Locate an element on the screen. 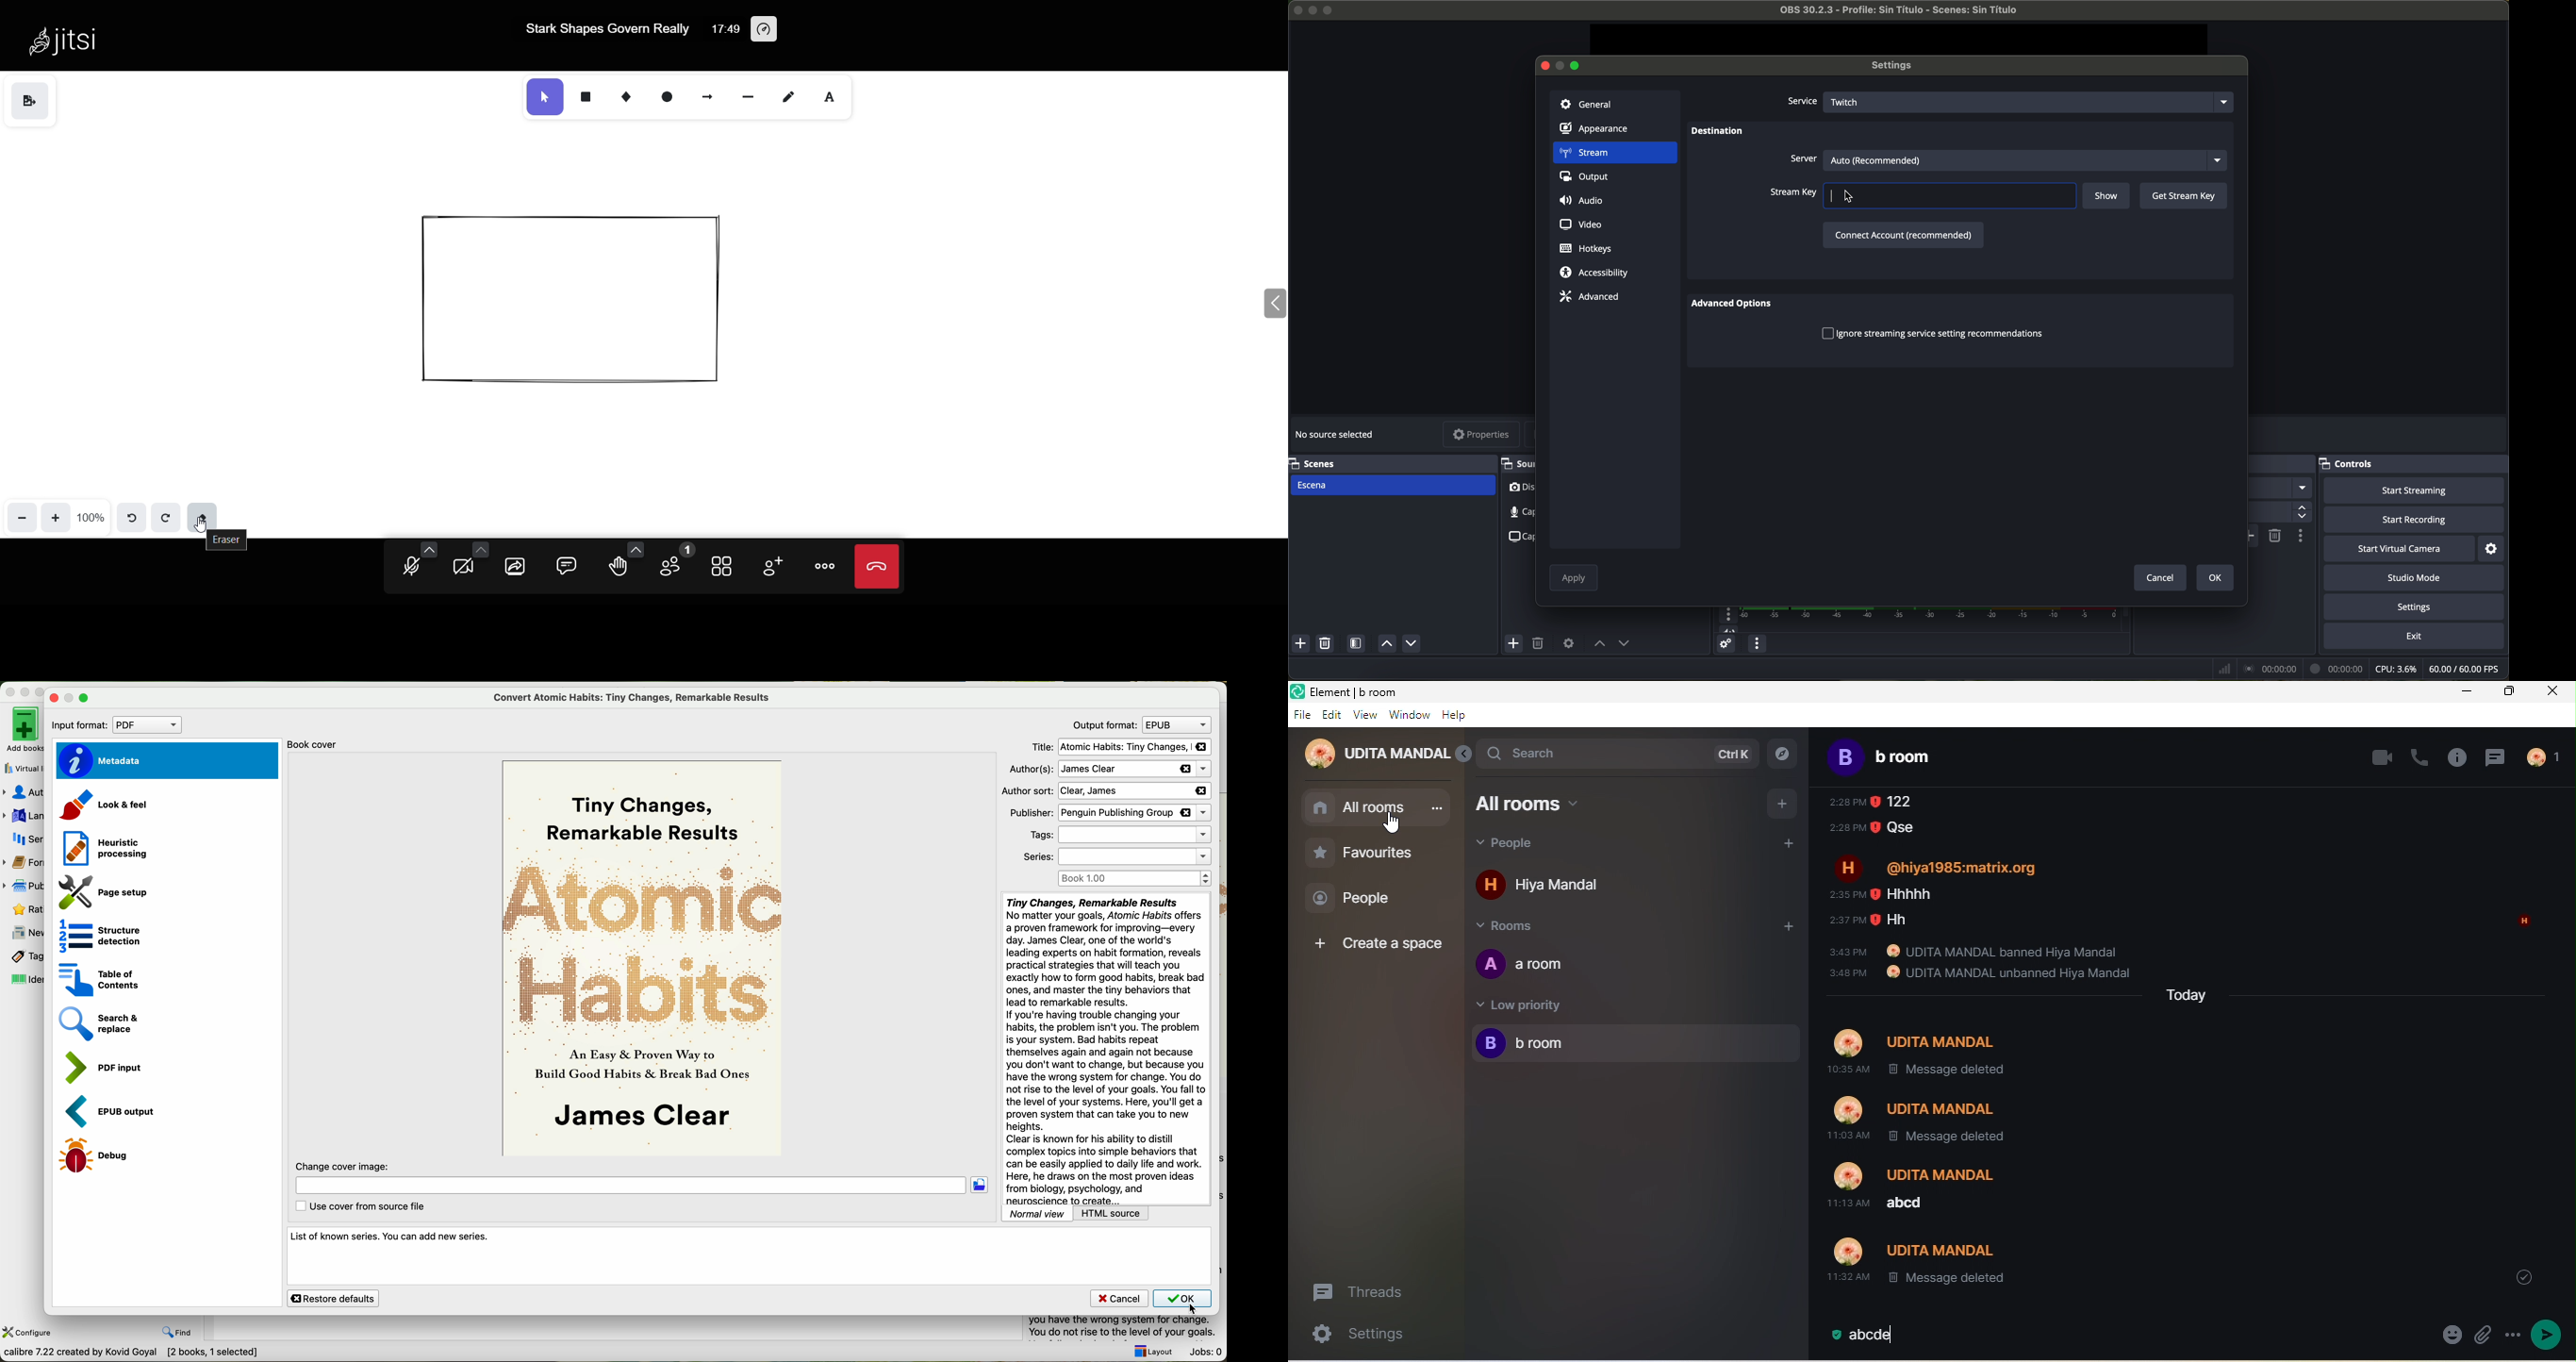 The image size is (2576, 1372). scenes is located at coordinates (1389, 463).